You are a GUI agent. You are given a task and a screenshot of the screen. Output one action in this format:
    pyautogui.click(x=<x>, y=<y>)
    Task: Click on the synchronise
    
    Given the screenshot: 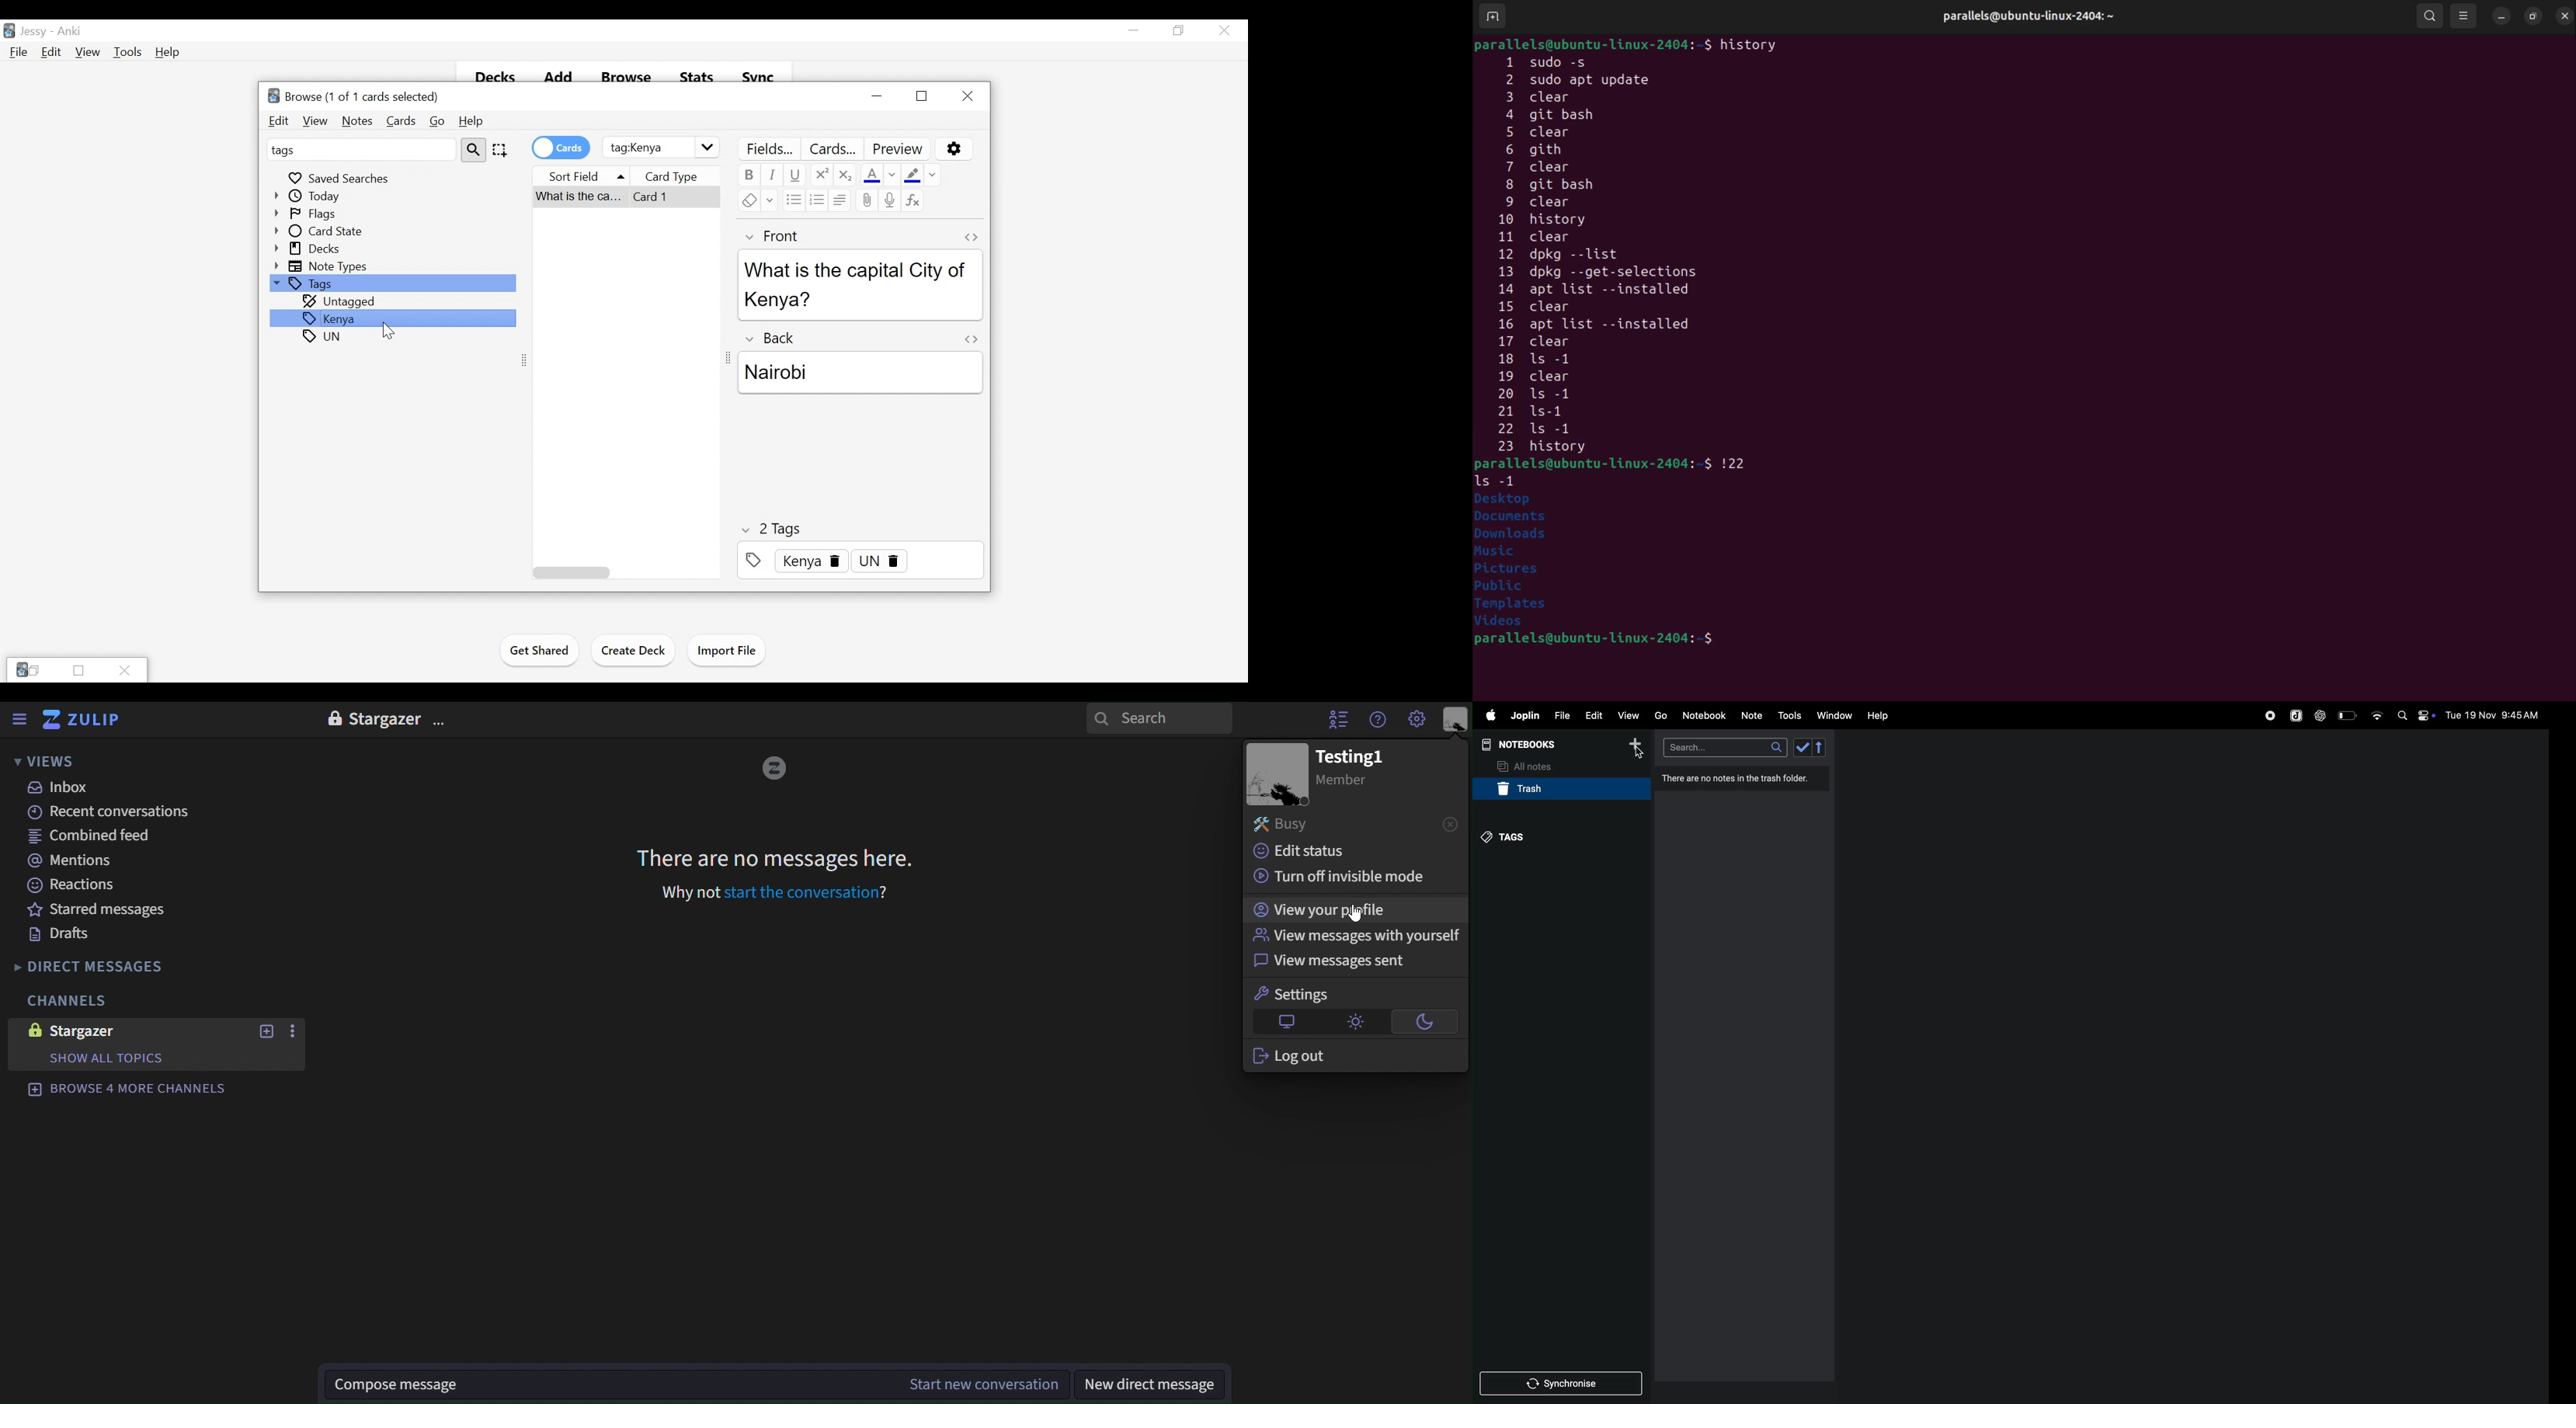 What is the action you would take?
    pyautogui.click(x=1563, y=1384)
    